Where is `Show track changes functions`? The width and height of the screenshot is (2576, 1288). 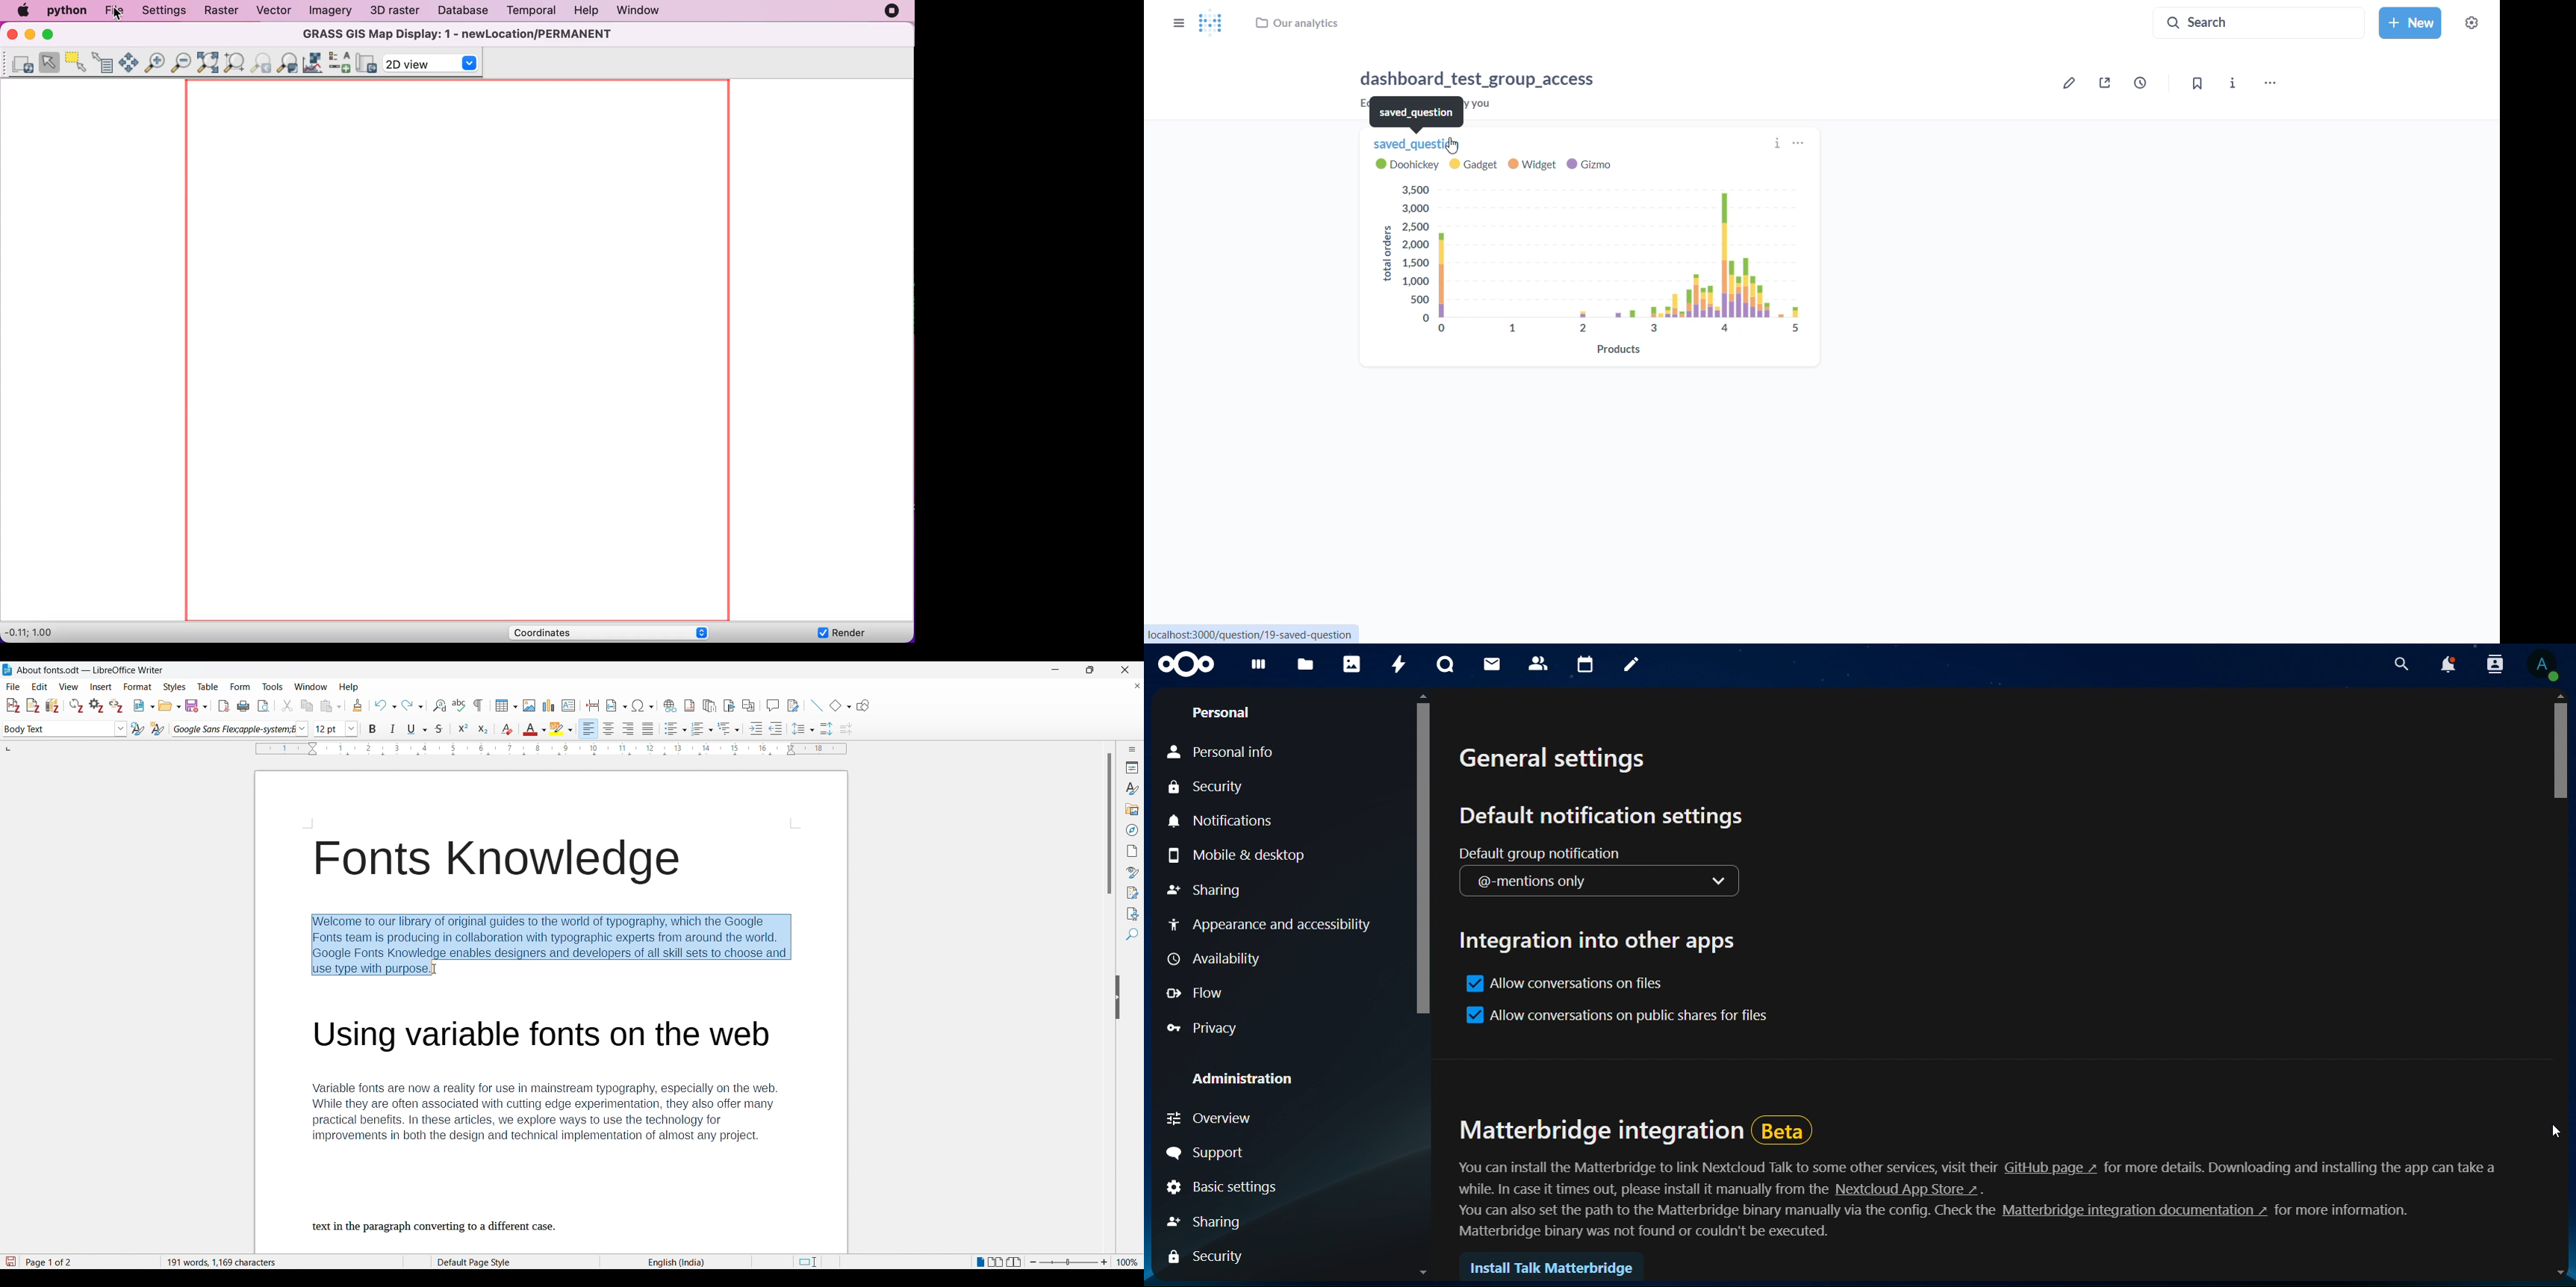
Show track changes functions is located at coordinates (793, 705).